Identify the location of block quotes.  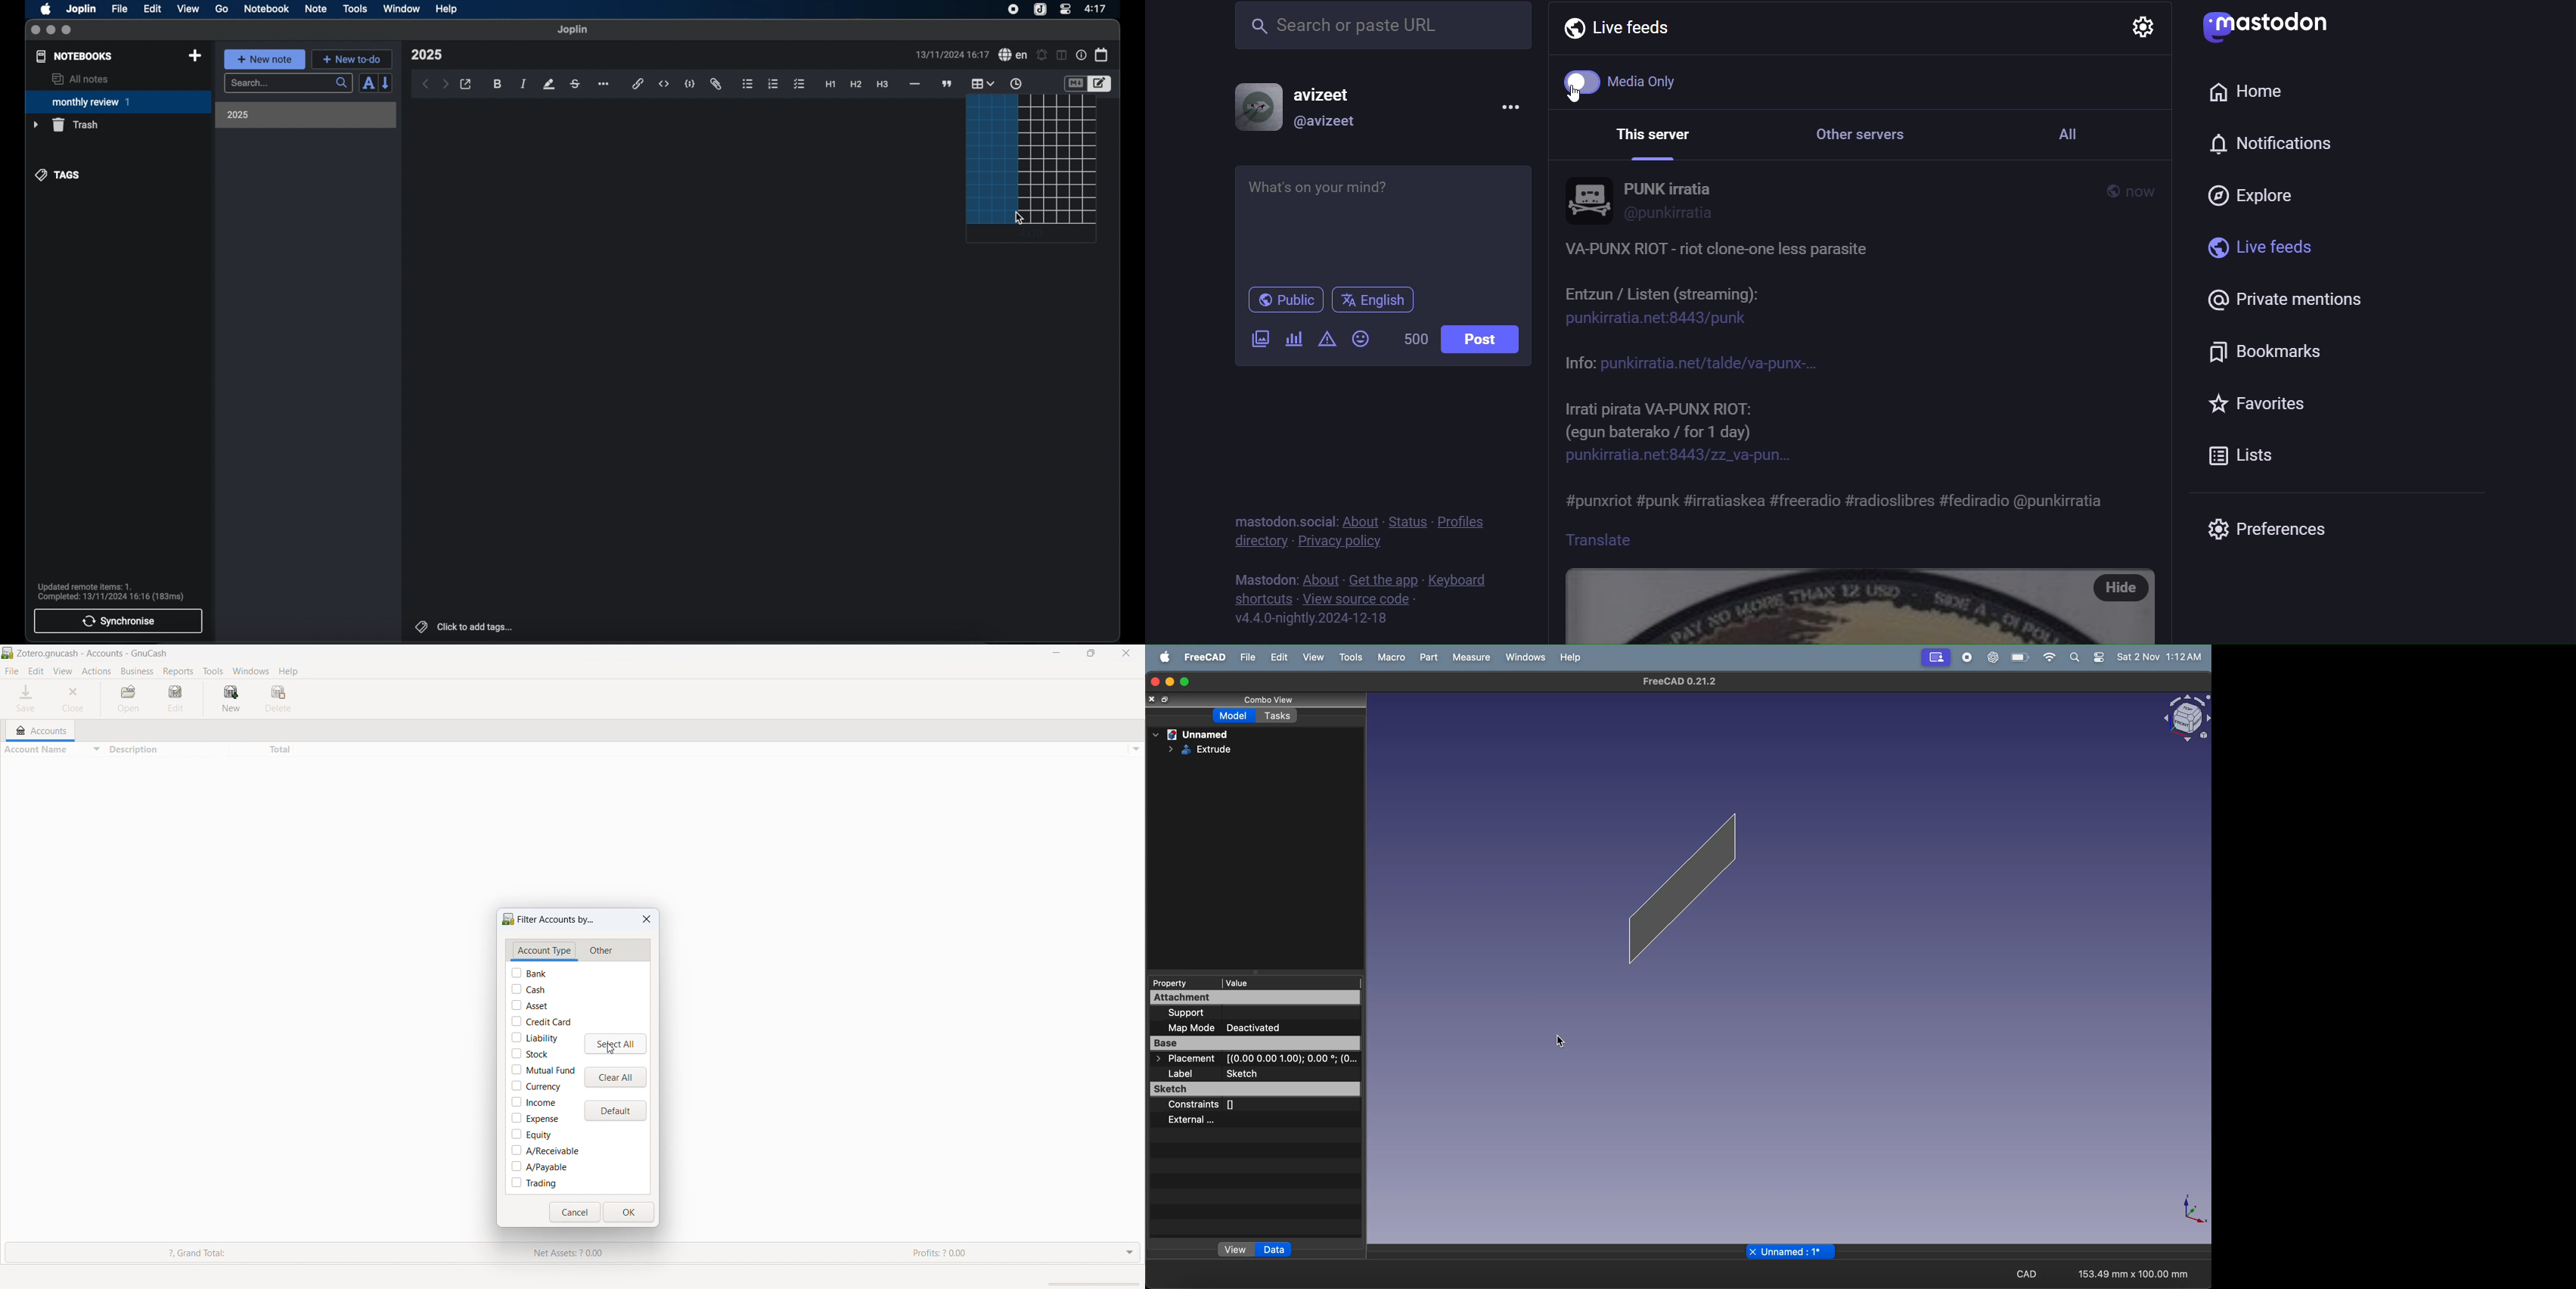
(948, 84).